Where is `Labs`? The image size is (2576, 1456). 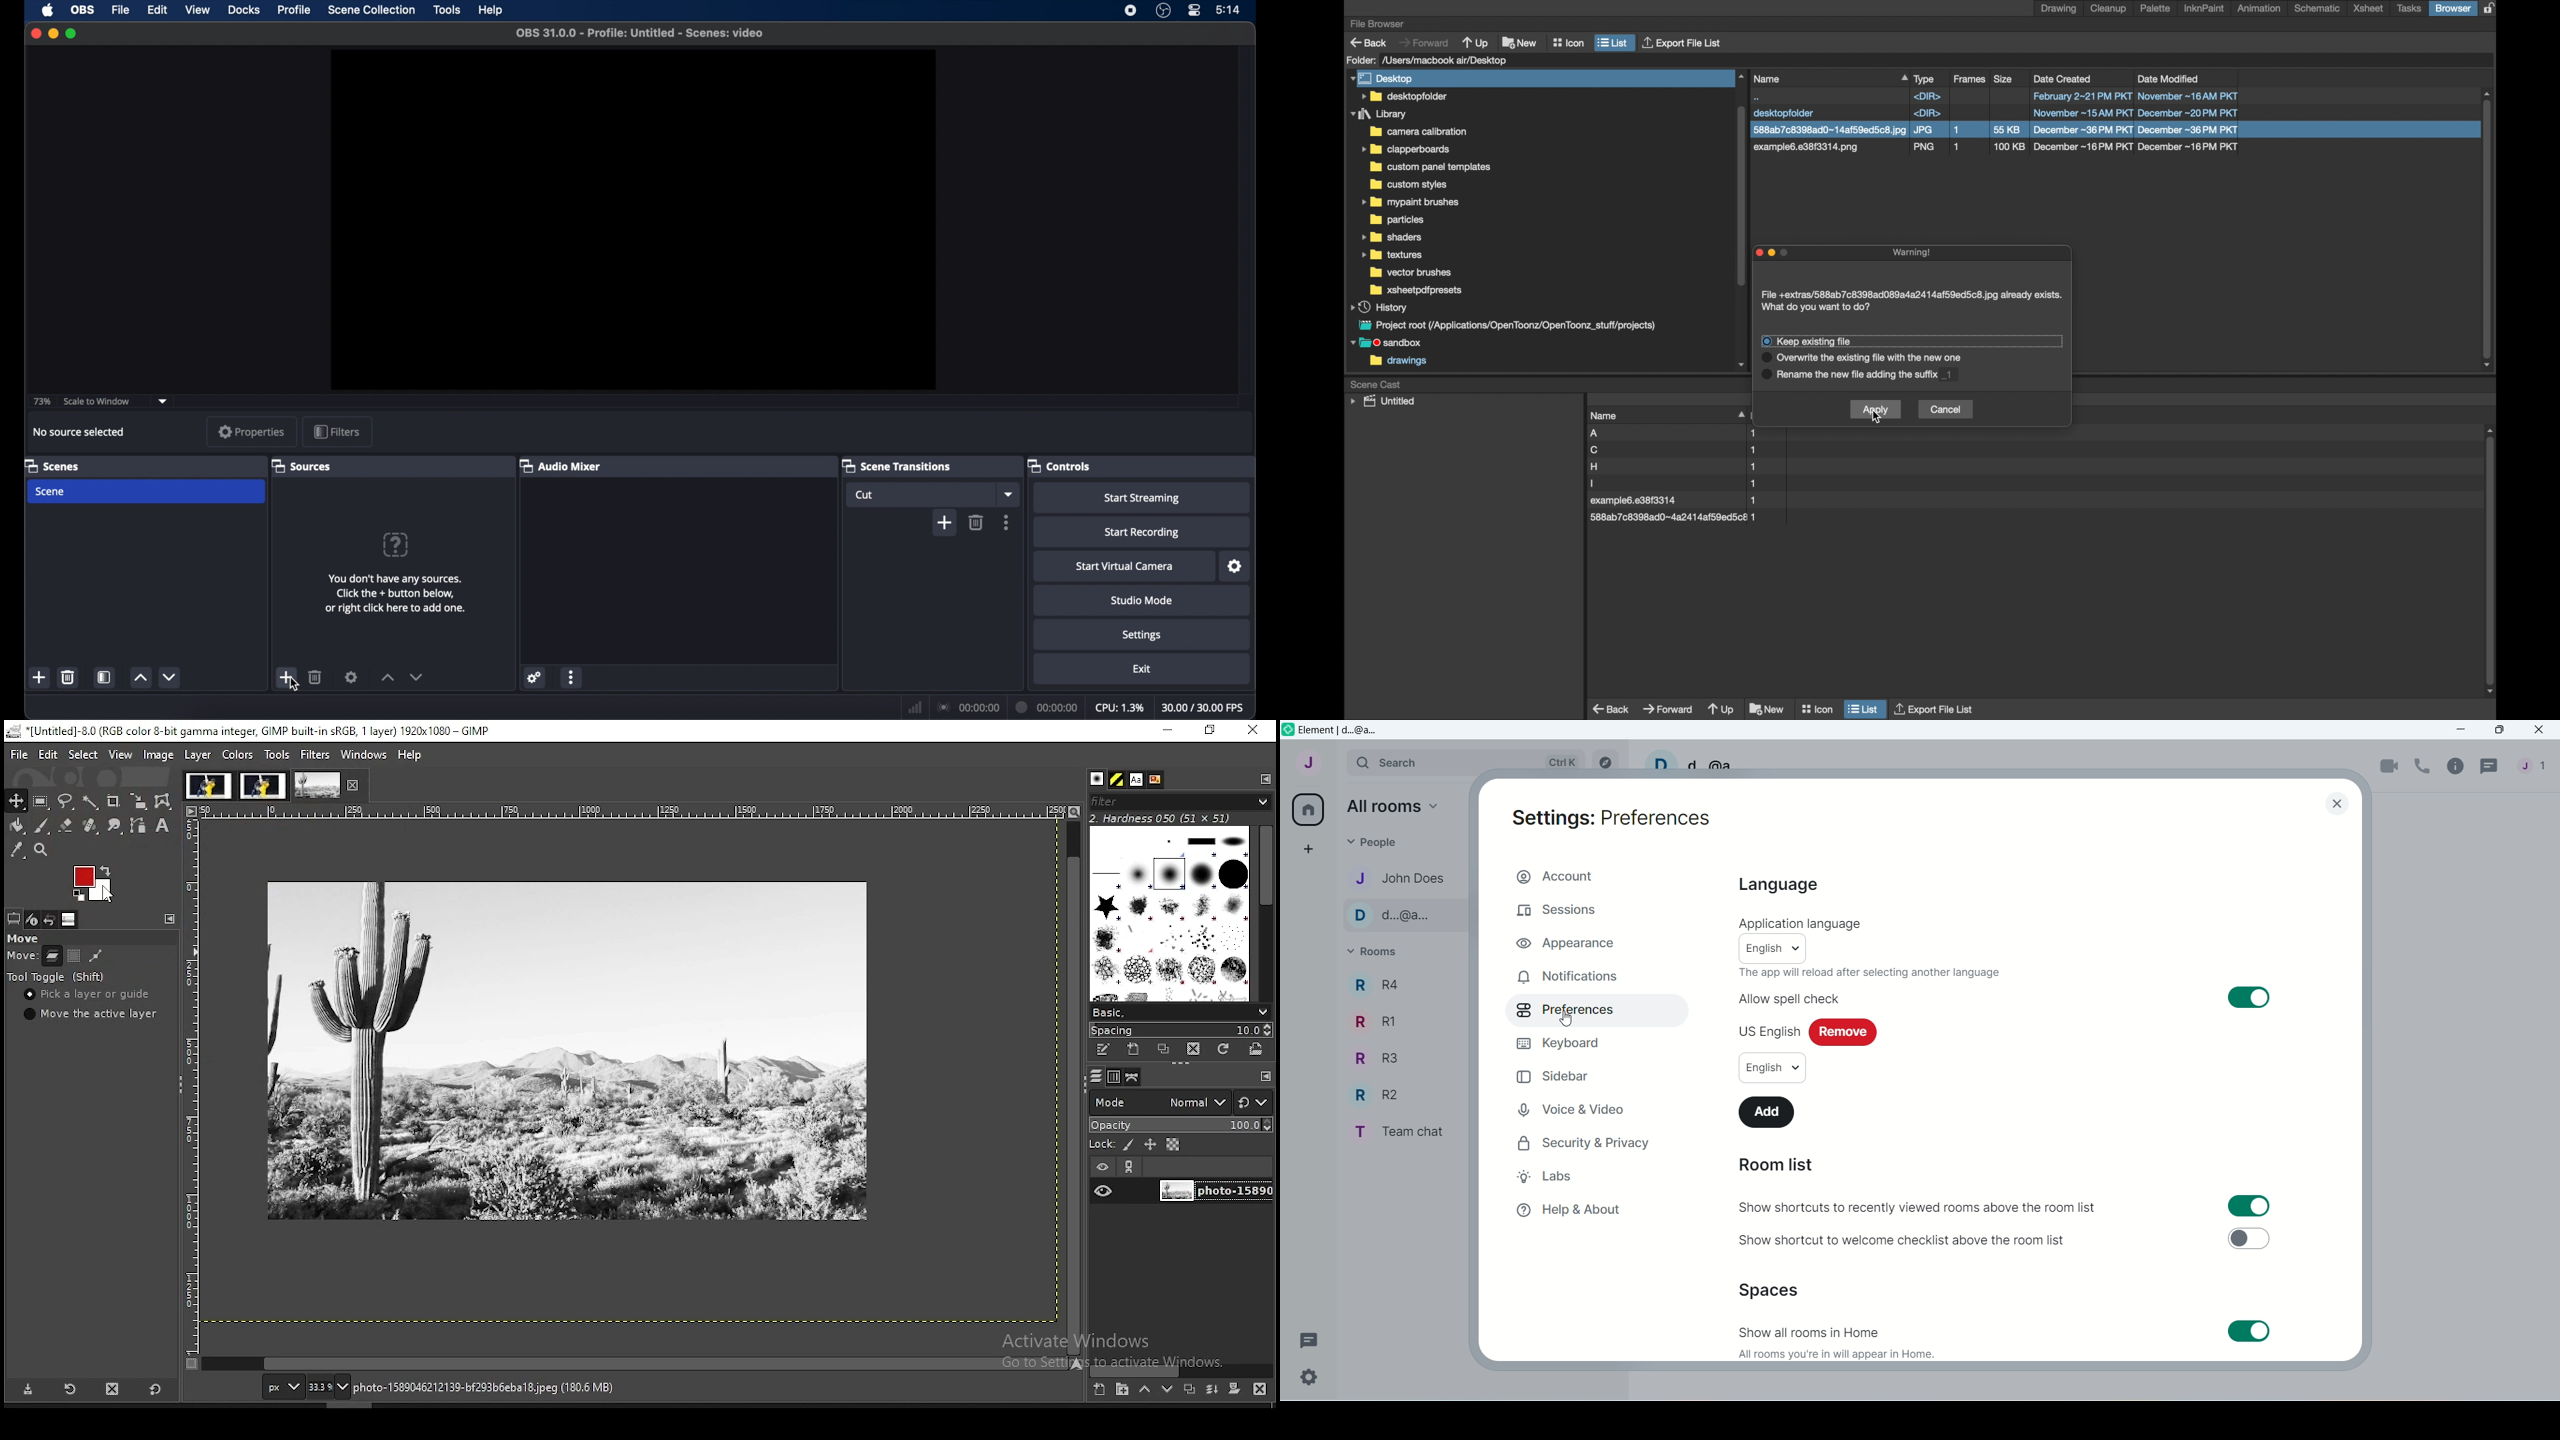 Labs is located at coordinates (1567, 1176).